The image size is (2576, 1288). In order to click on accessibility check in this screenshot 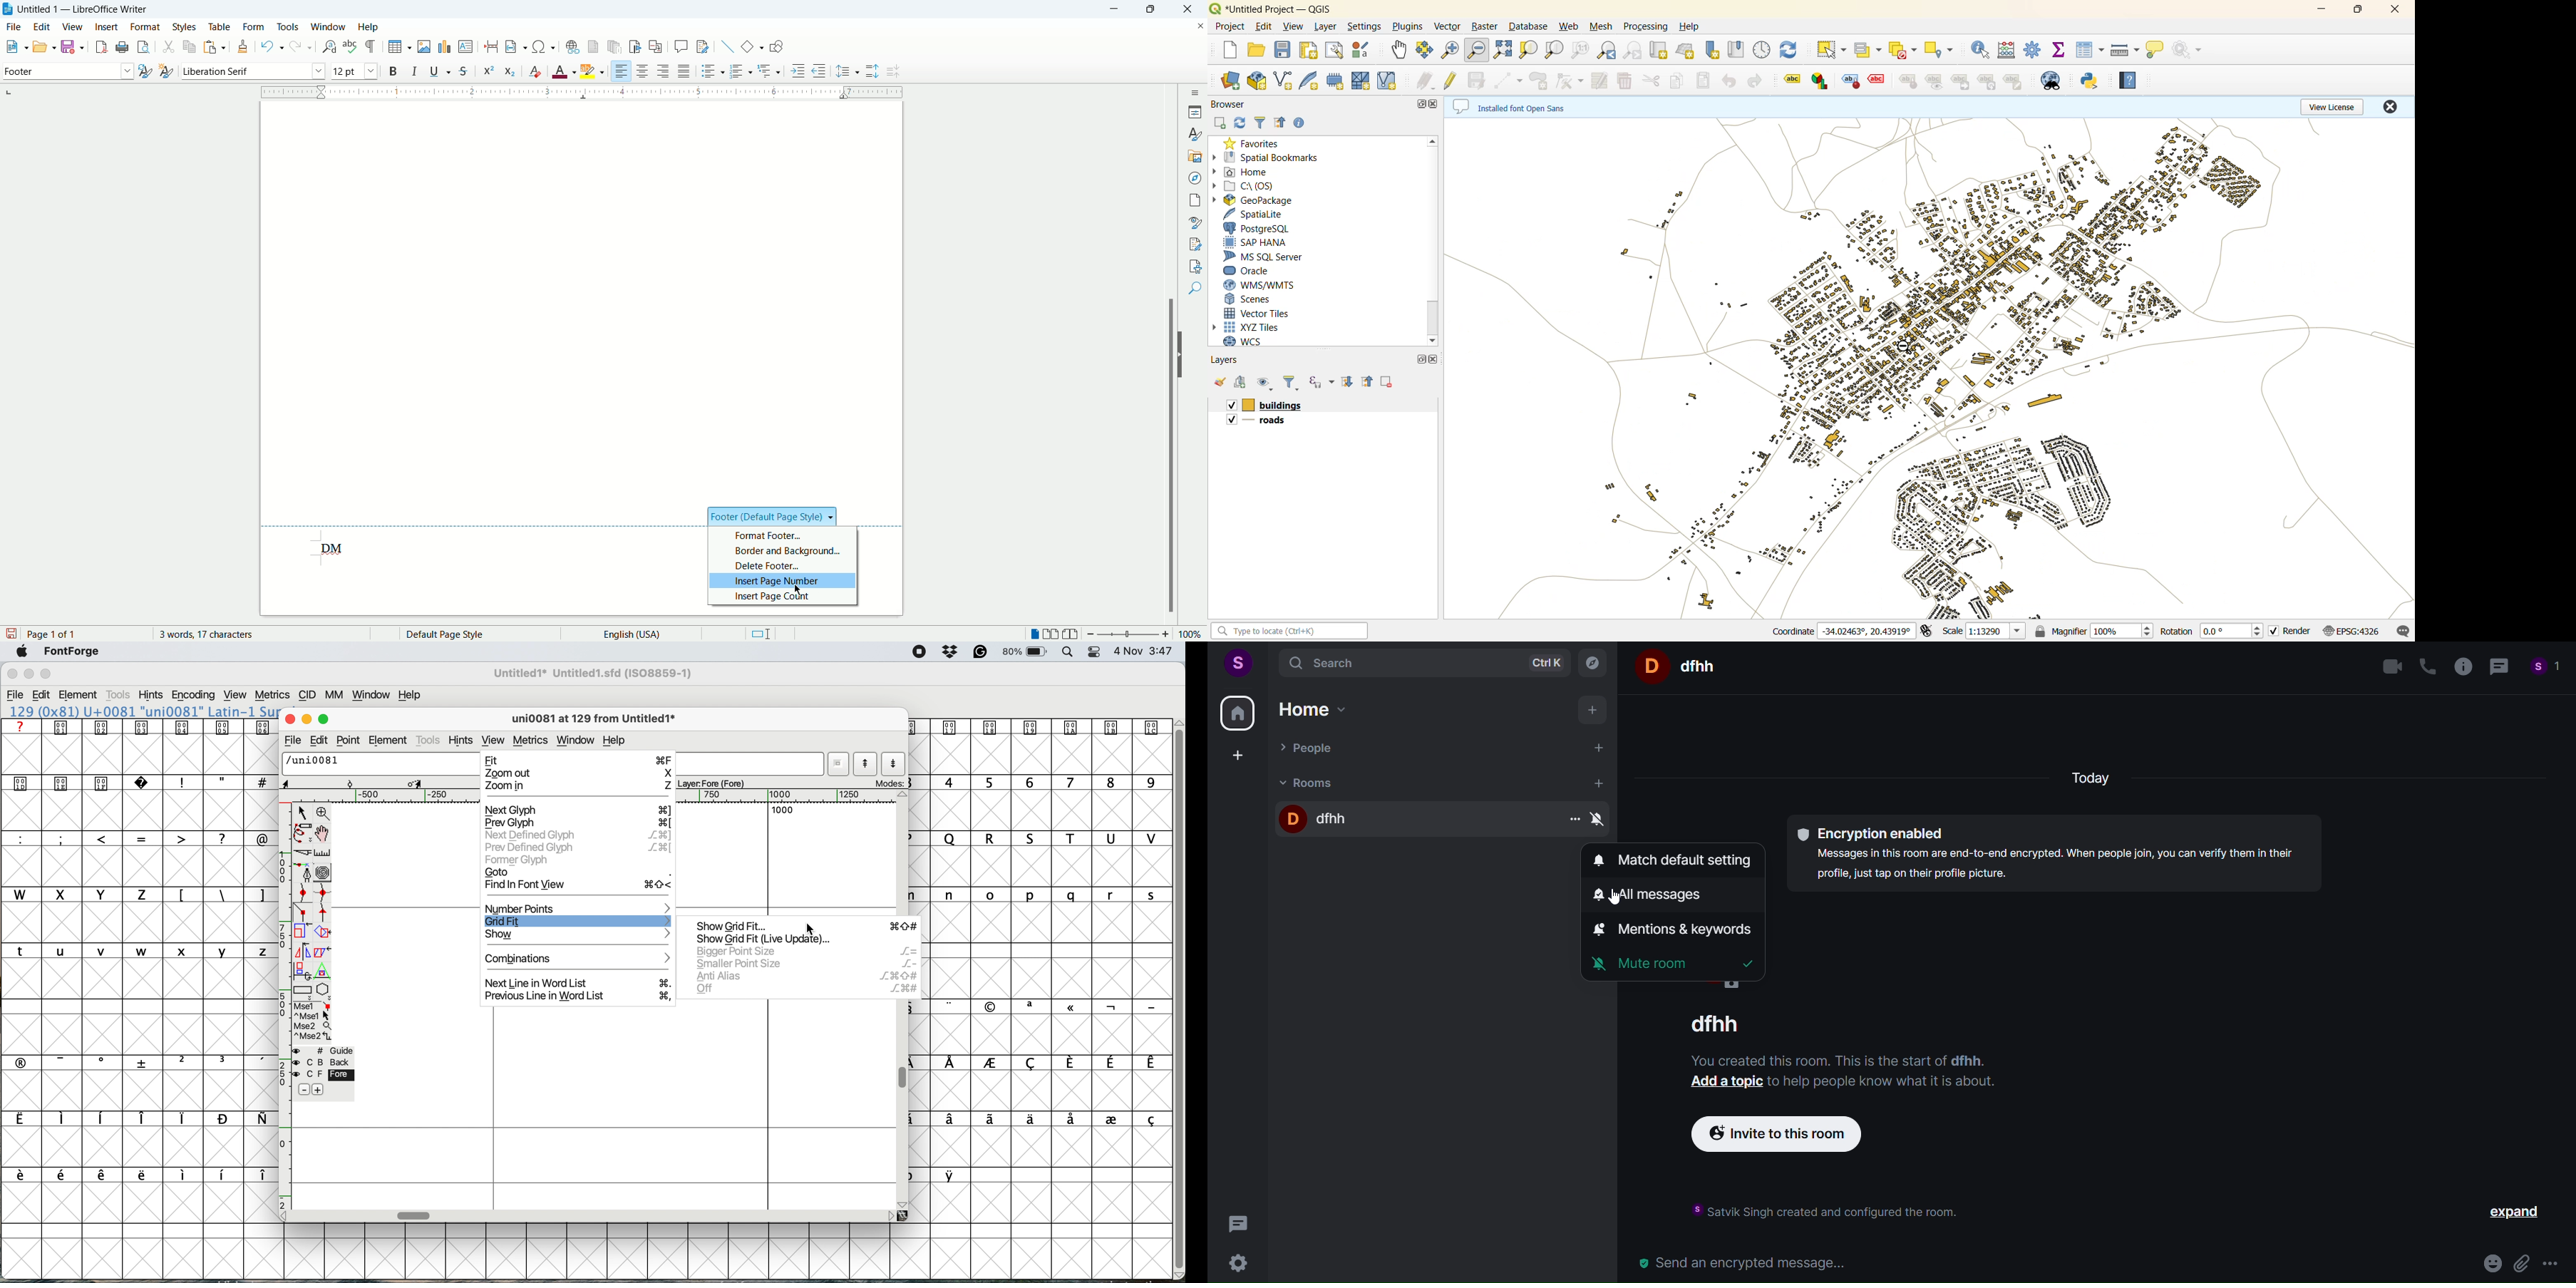, I will do `click(1196, 265)`.